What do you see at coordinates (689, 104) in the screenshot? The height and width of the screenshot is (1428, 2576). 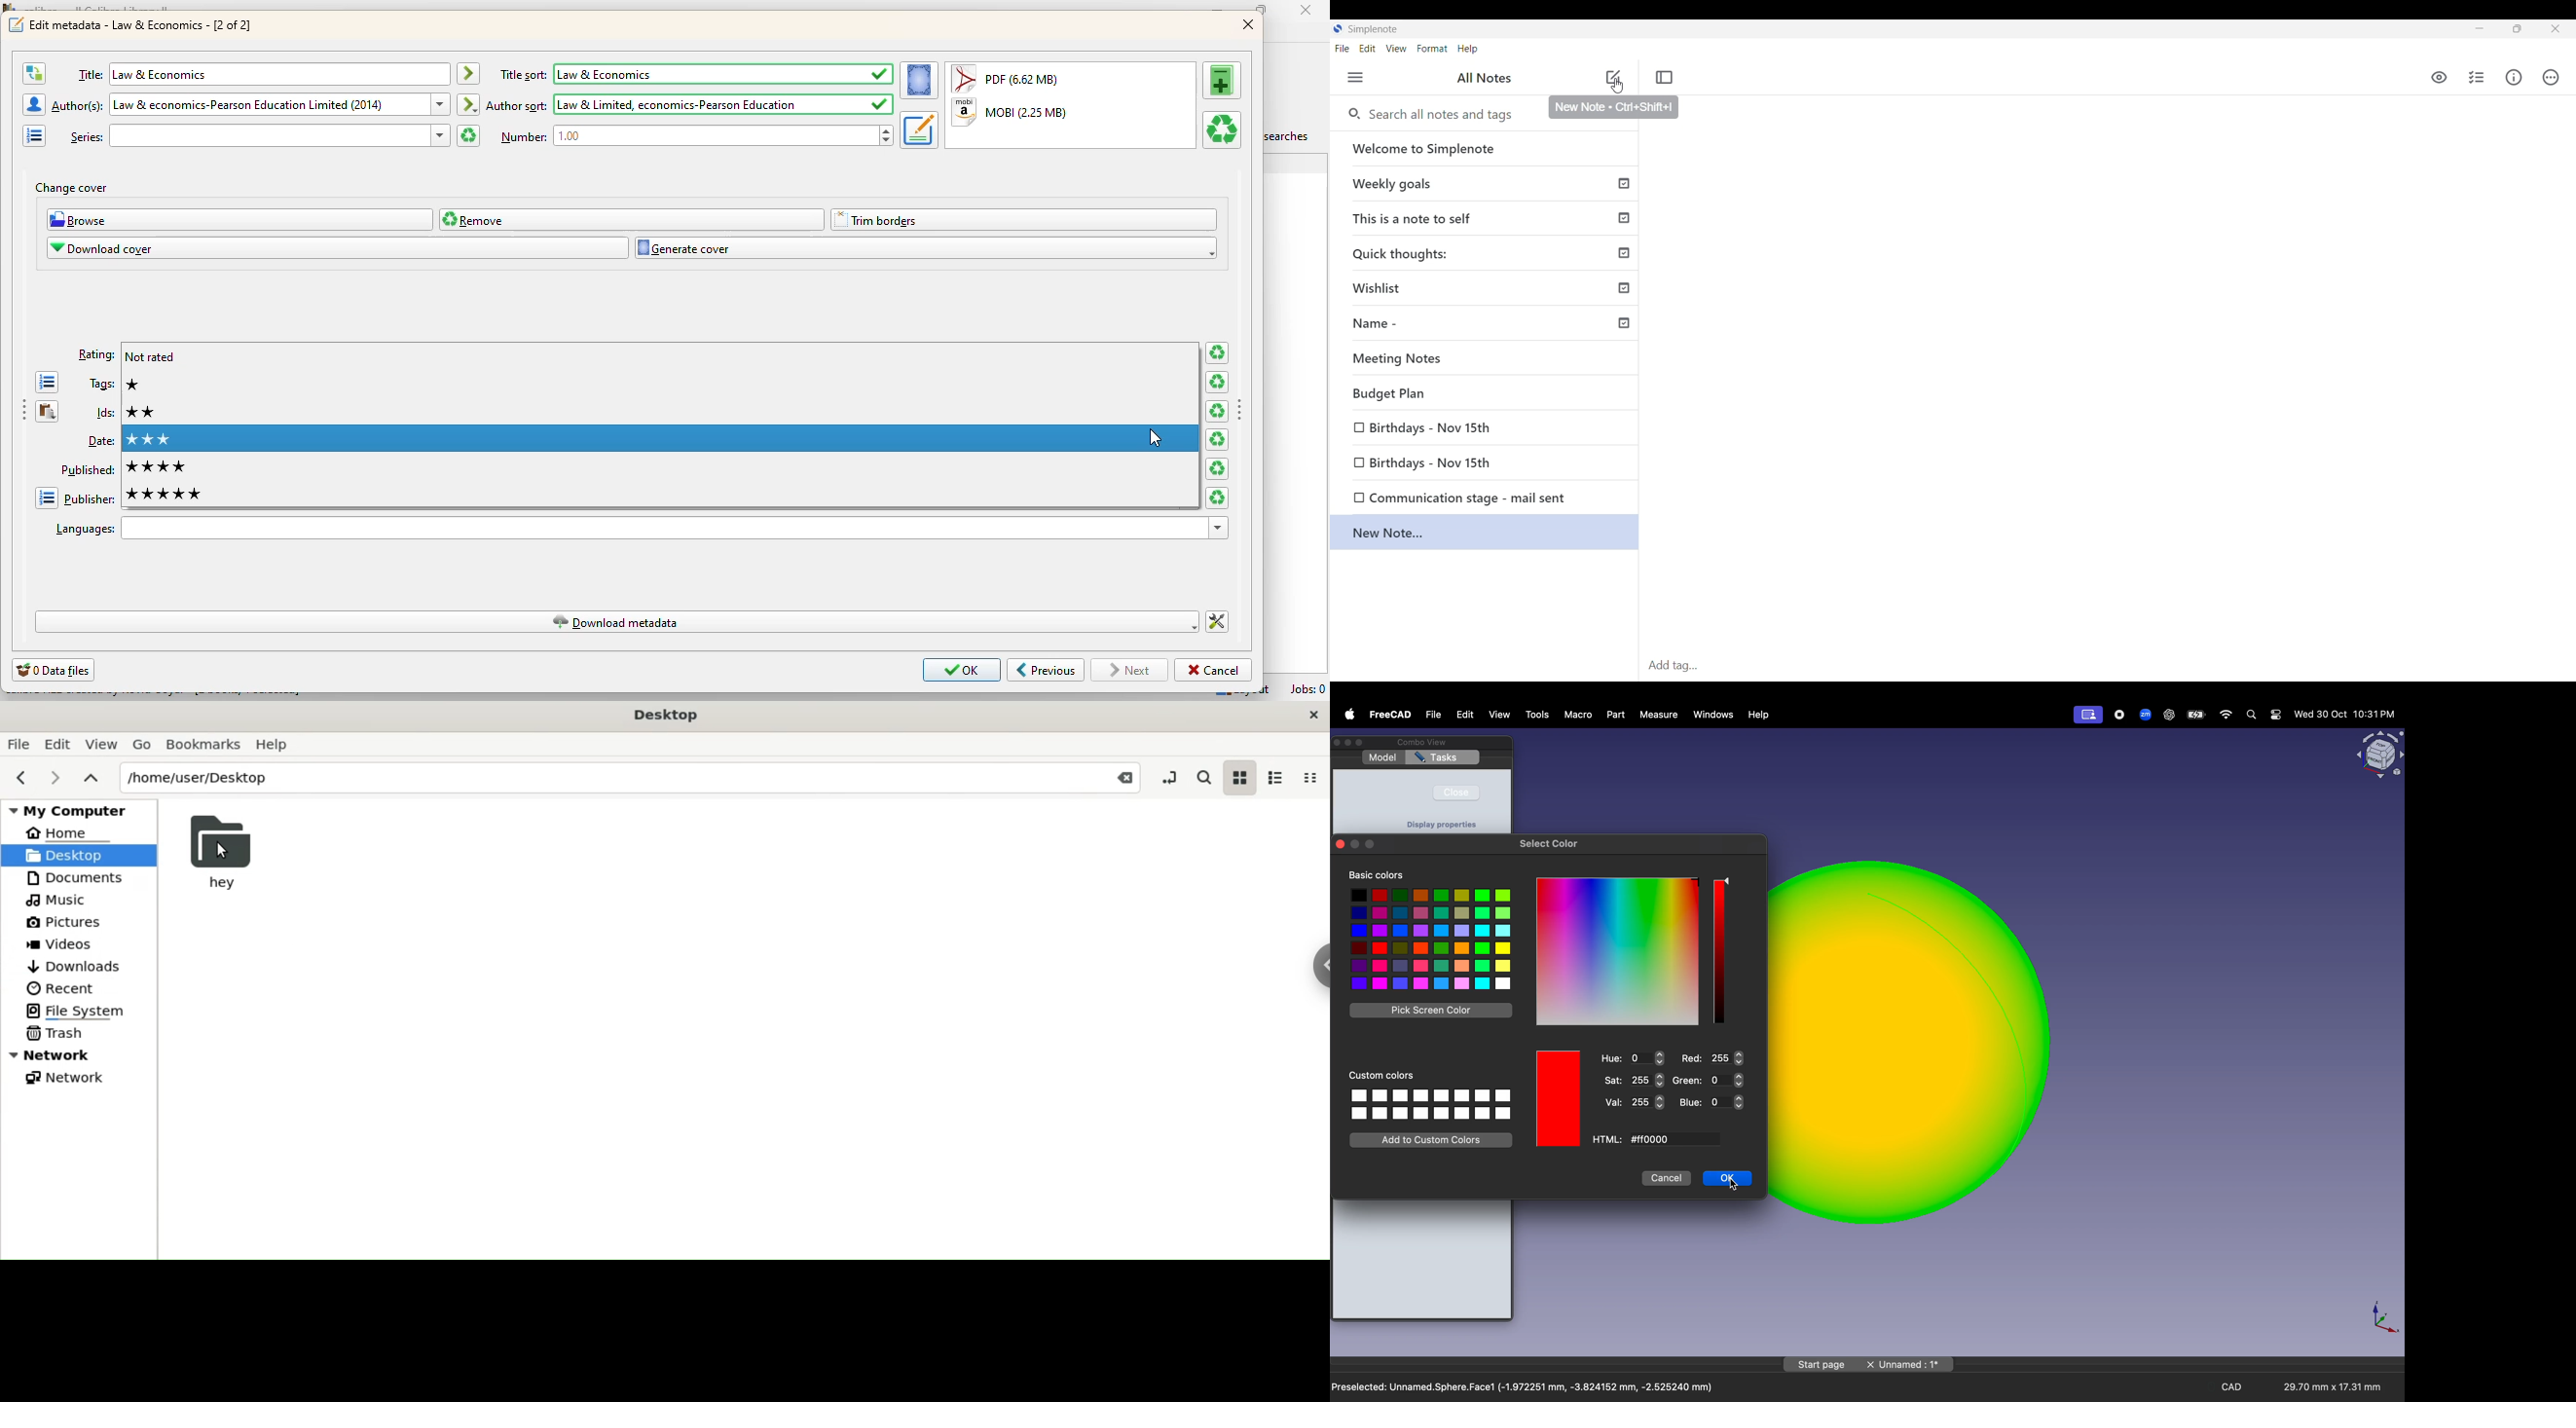 I see `author sort: law & limited, economics-pearson education` at bounding box center [689, 104].